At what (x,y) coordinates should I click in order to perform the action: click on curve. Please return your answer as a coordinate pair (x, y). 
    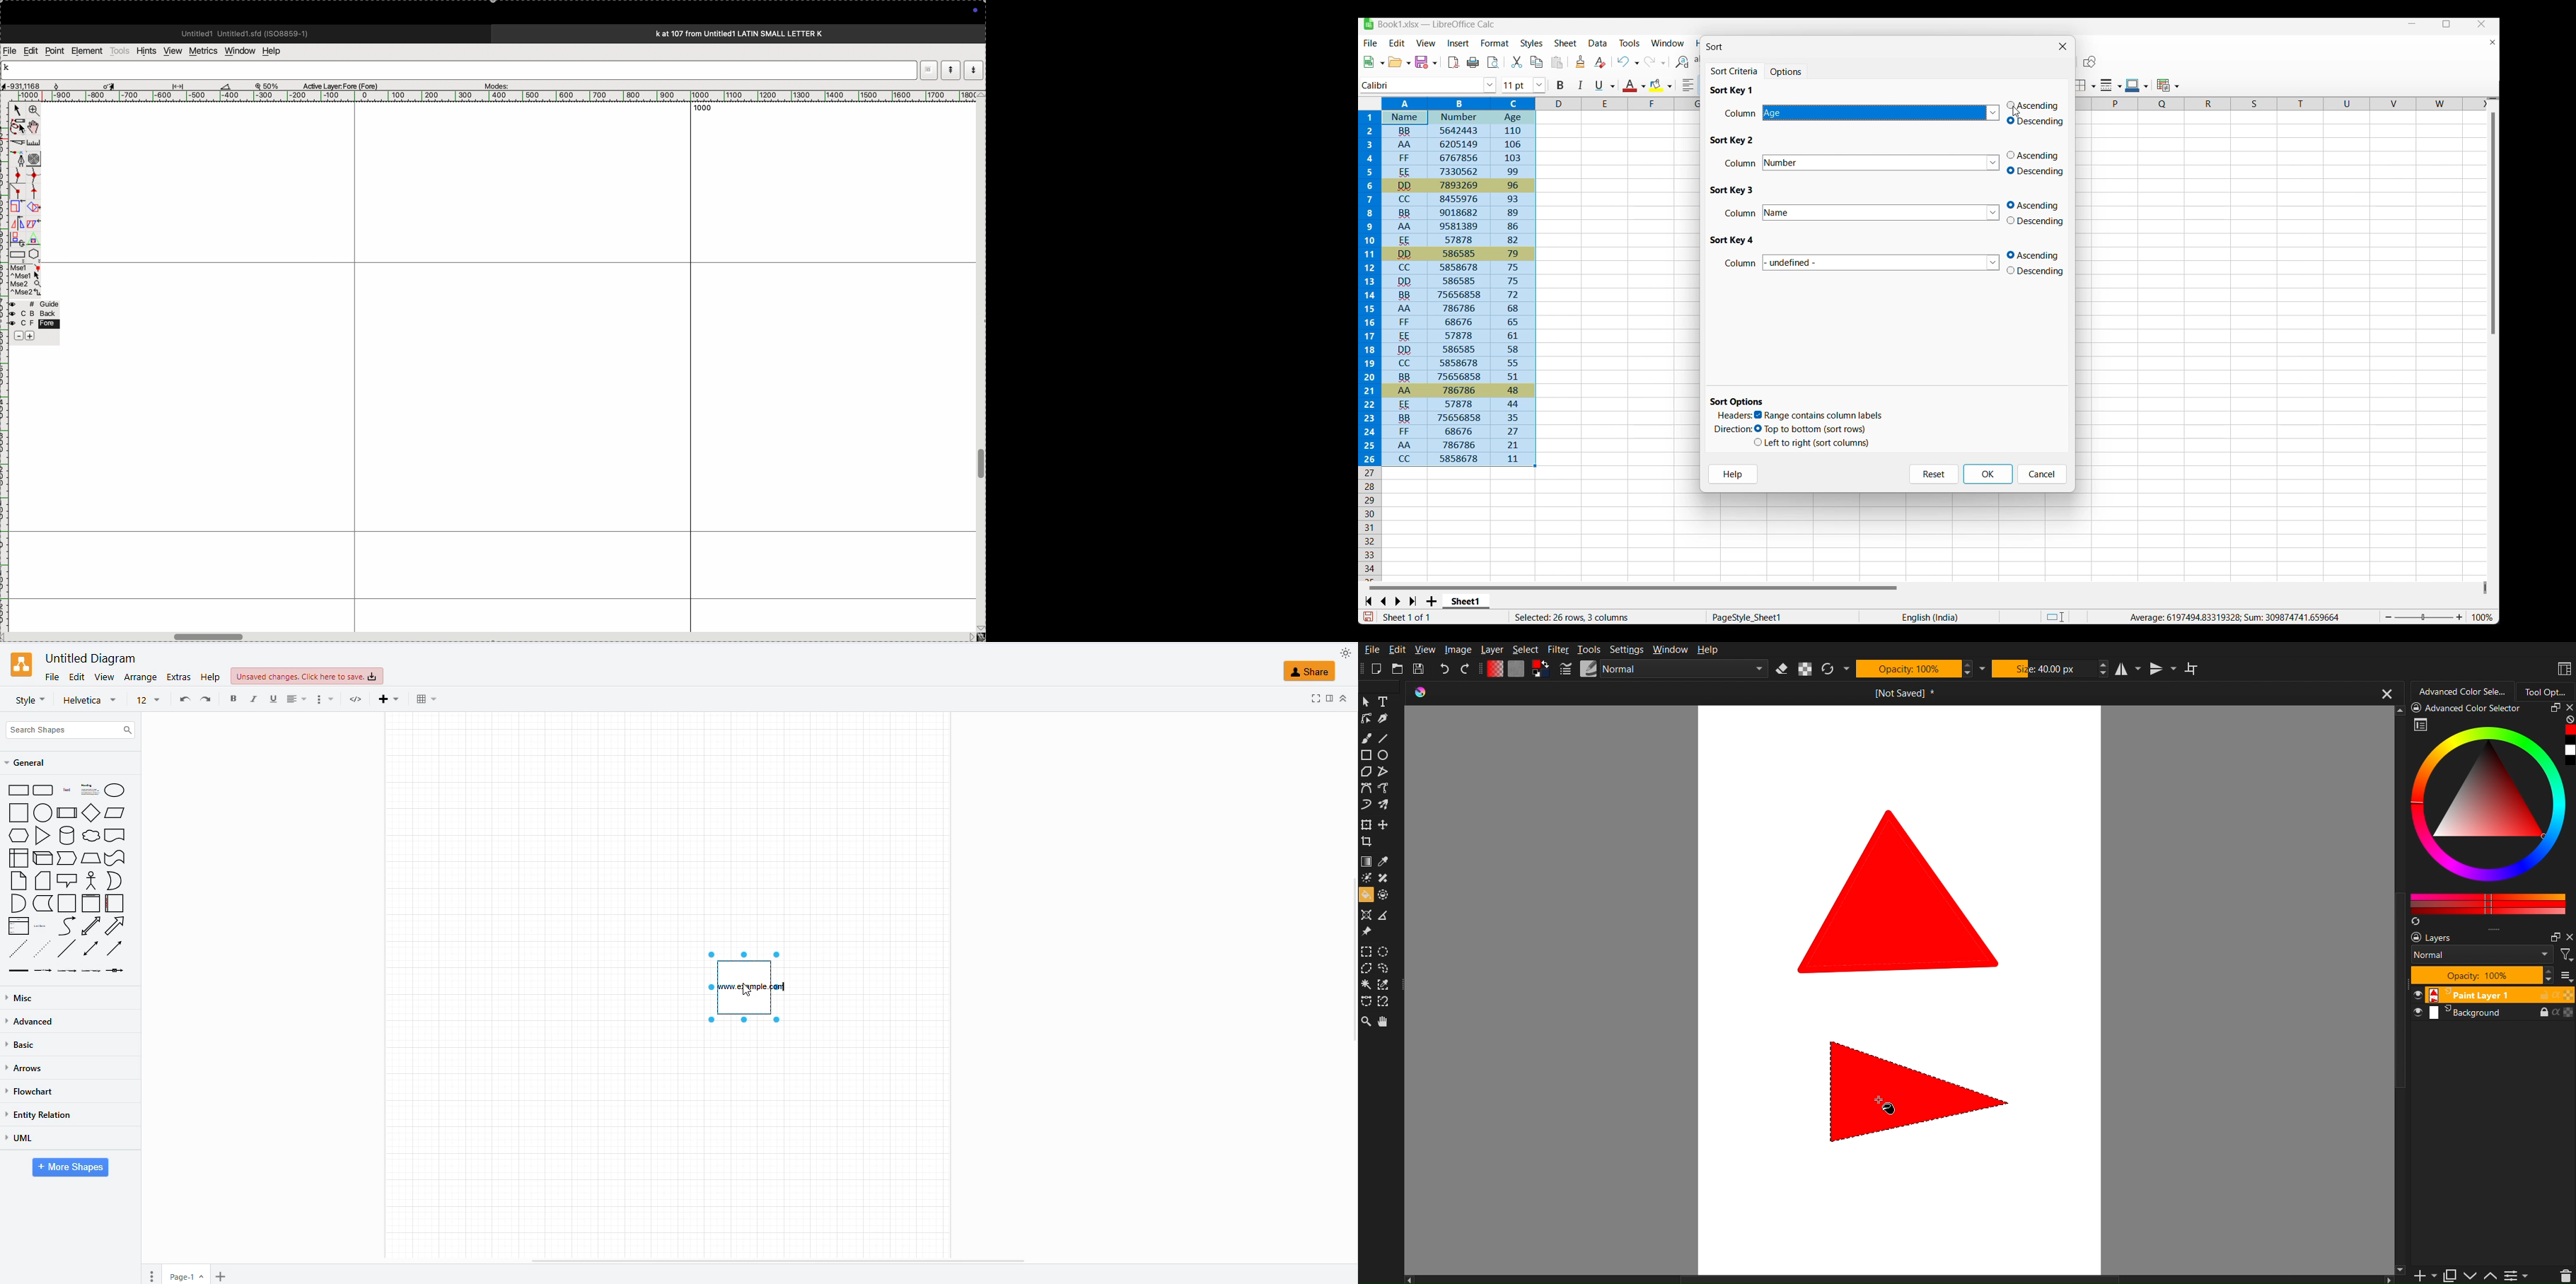
    Looking at the image, I should click on (67, 926).